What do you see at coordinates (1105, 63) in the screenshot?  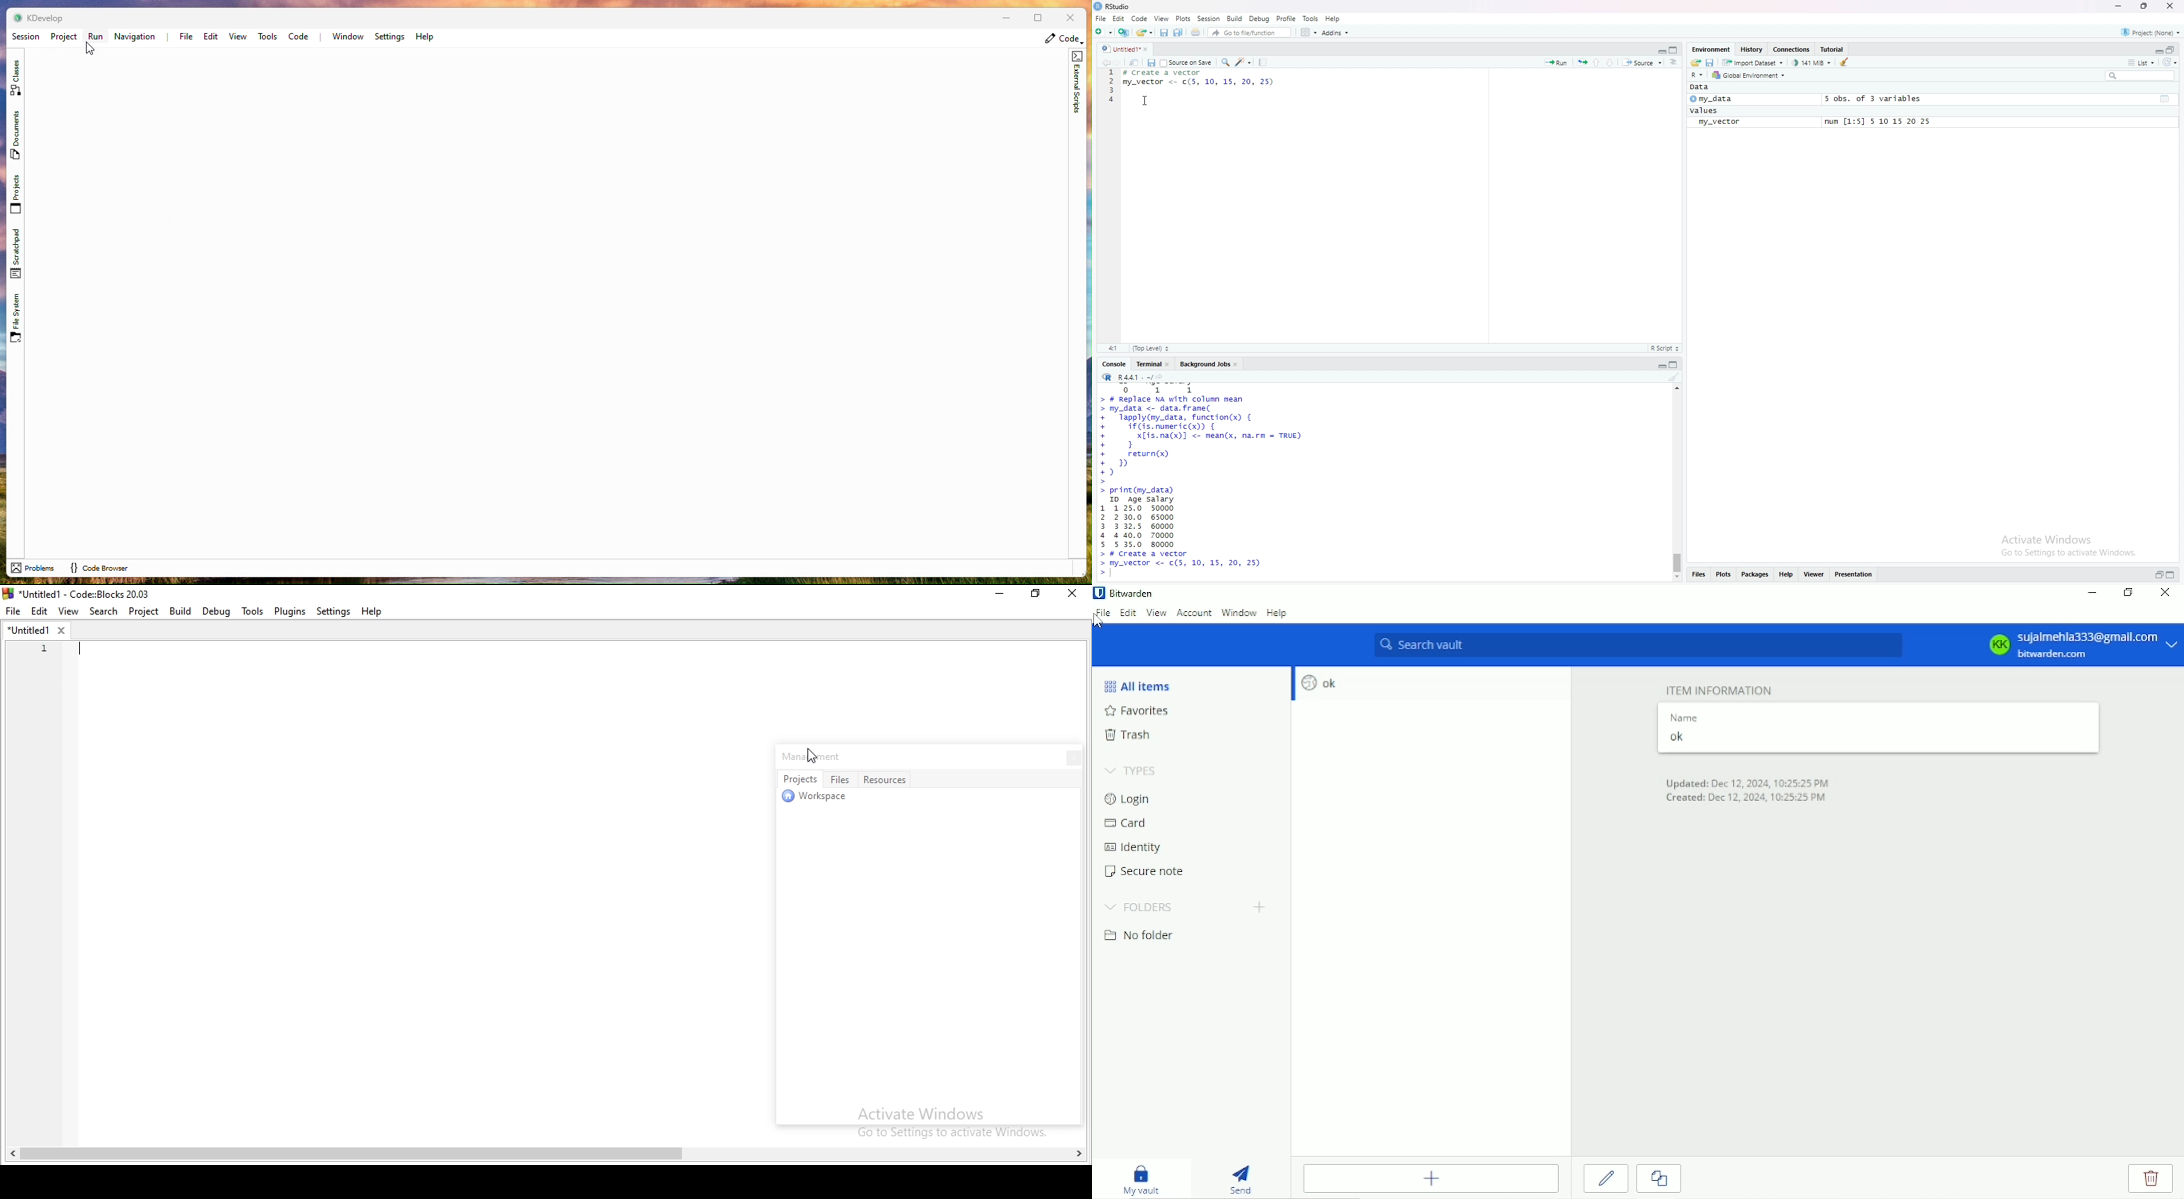 I see `go backwards` at bounding box center [1105, 63].